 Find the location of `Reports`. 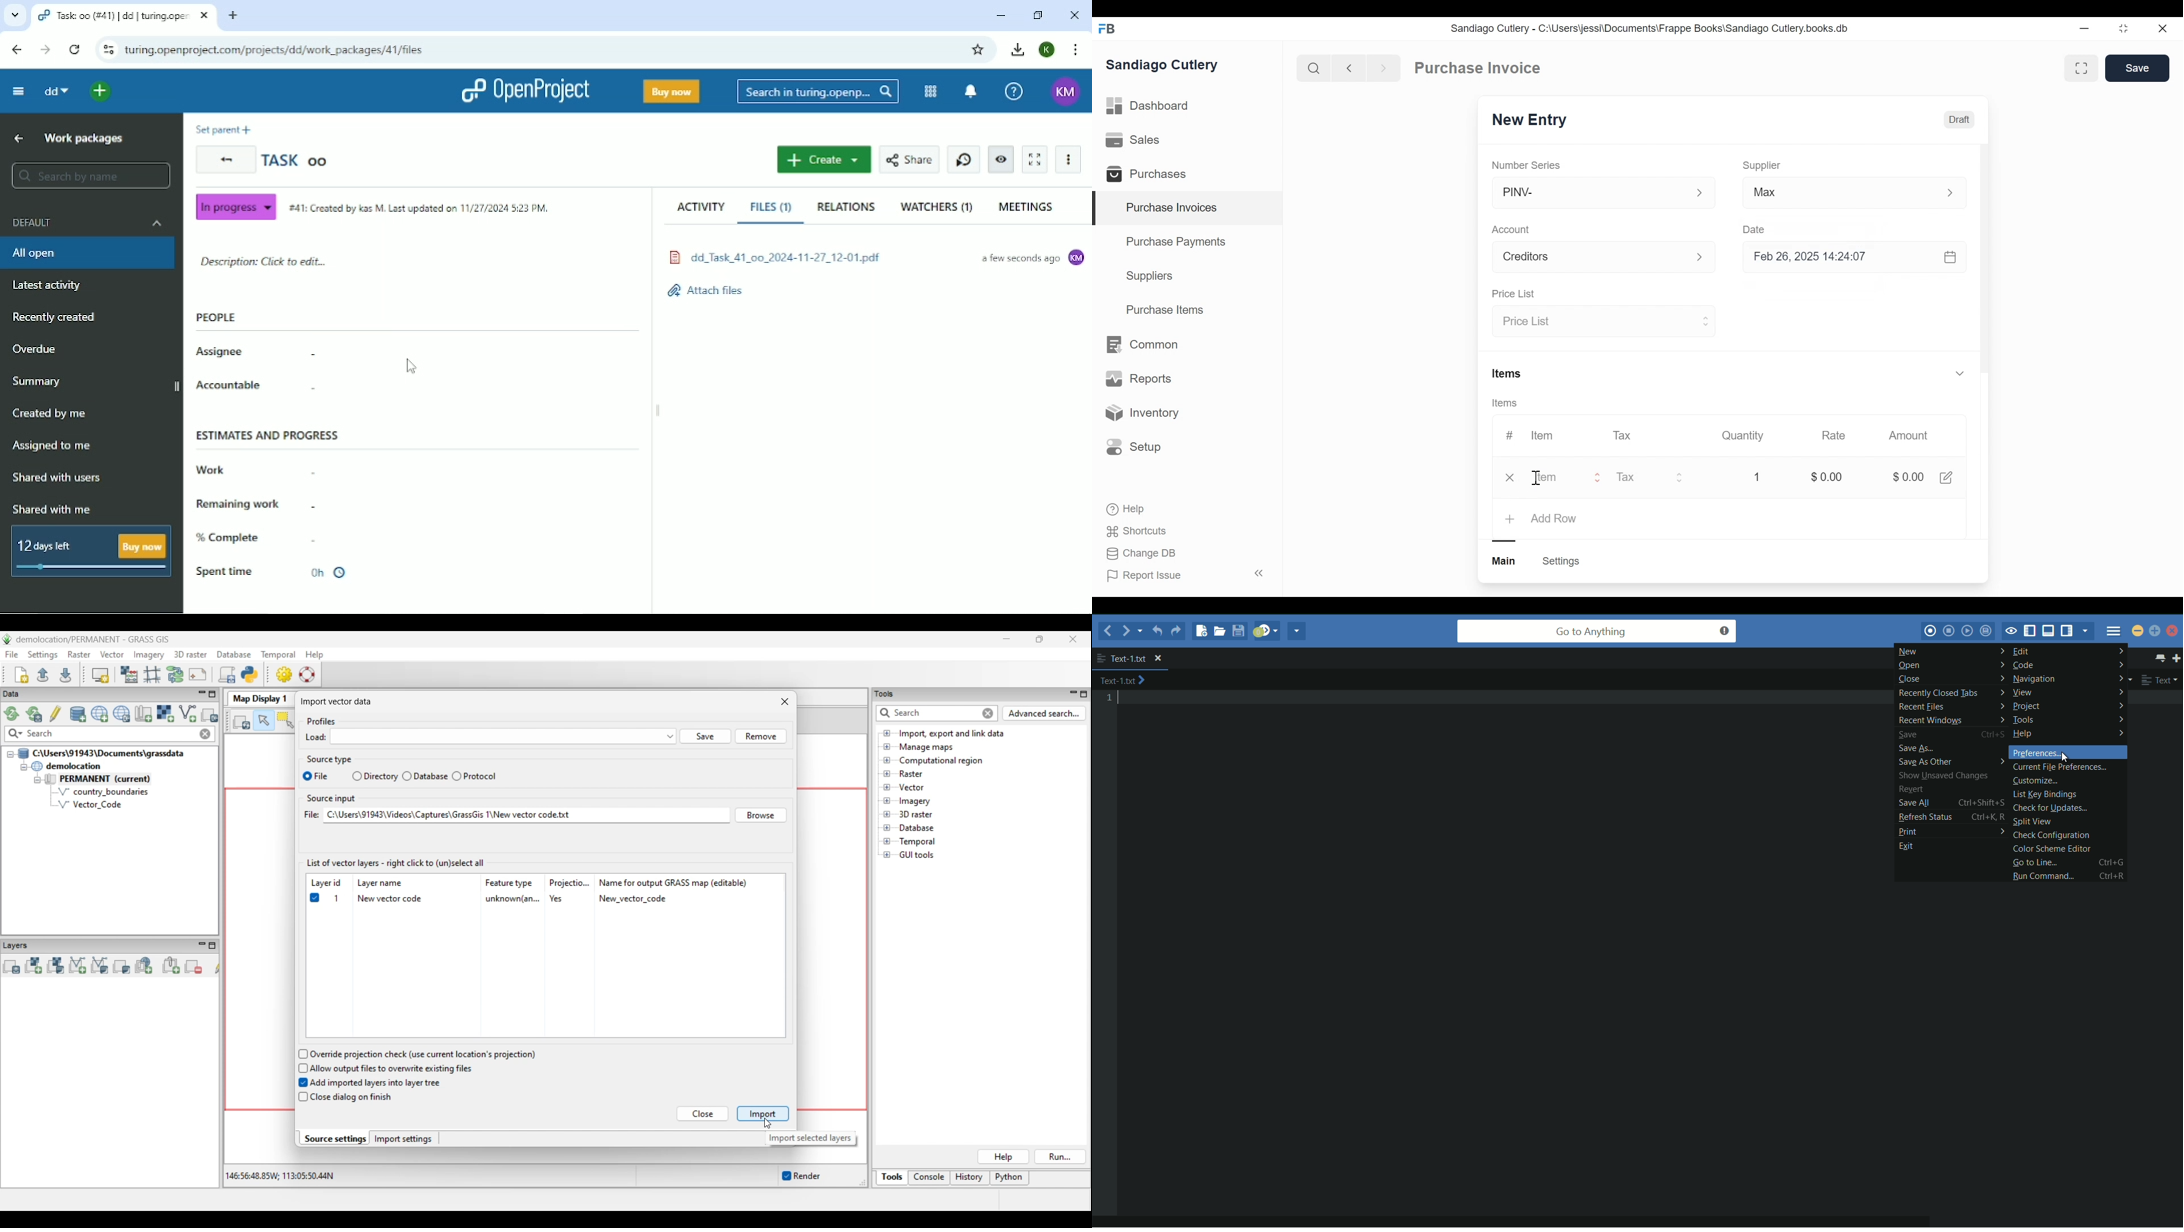

Reports is located at coordinates (1139, 381).